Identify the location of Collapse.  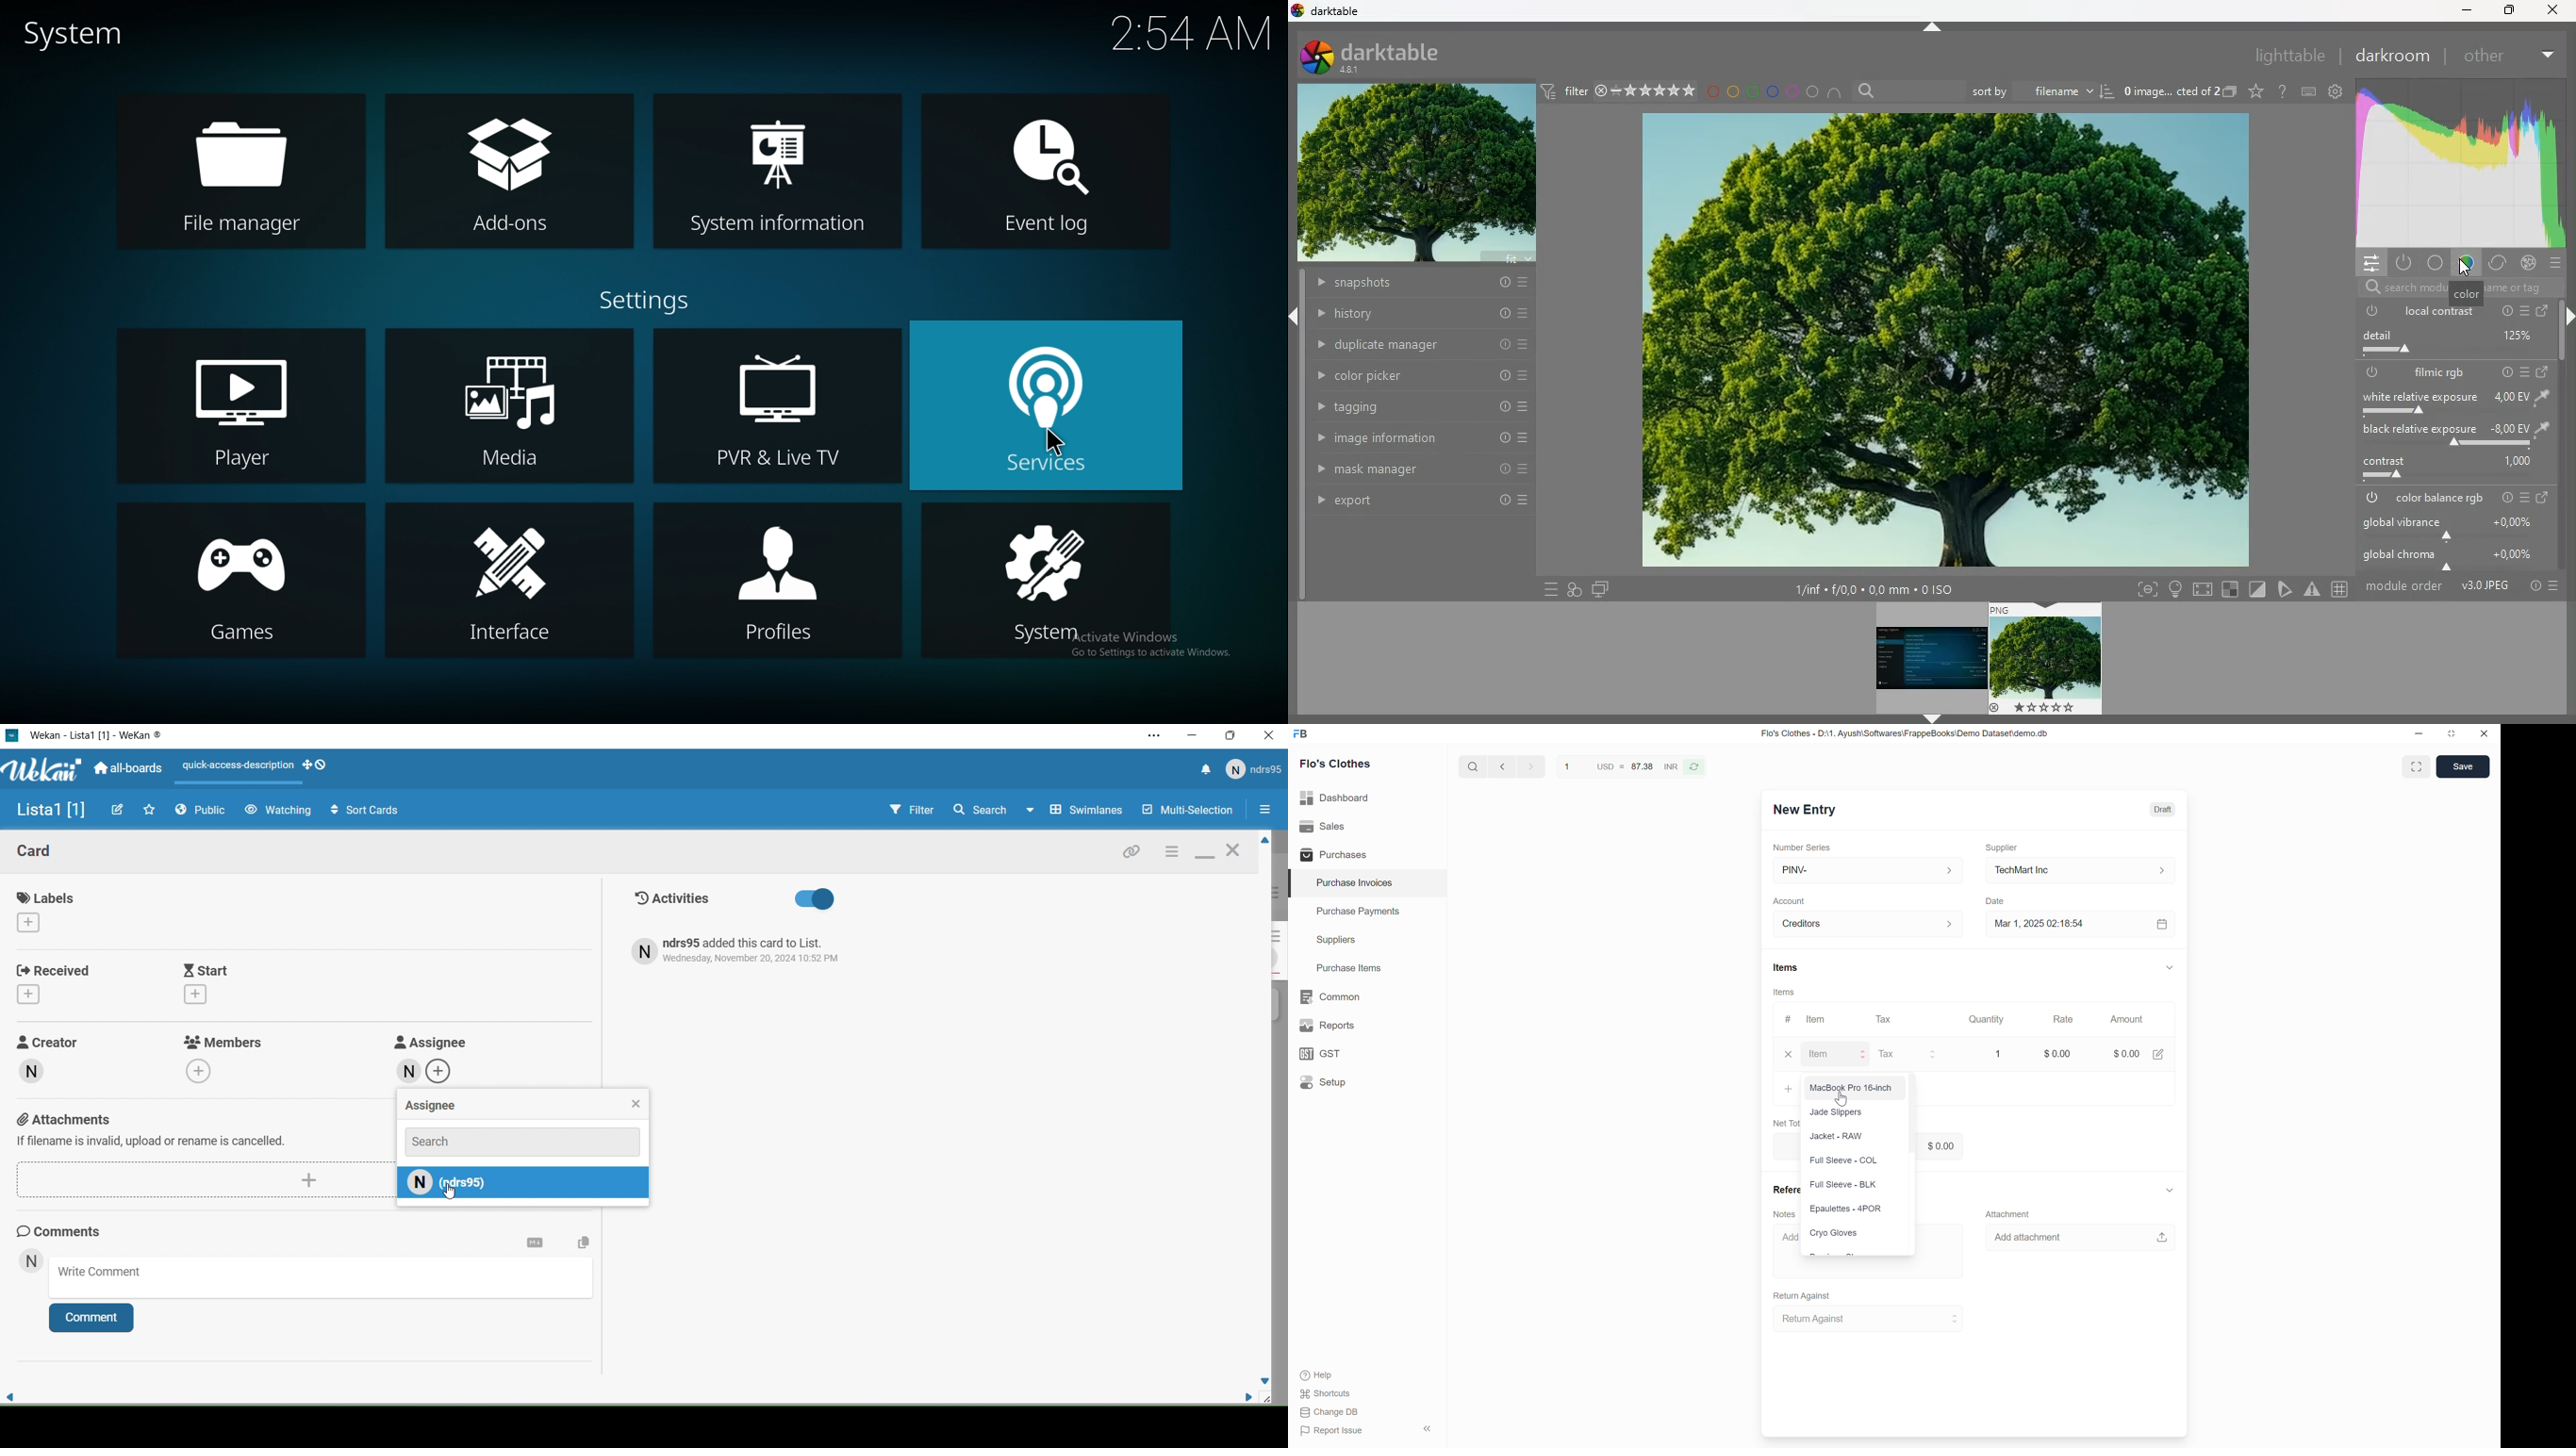
(2170, 1190).